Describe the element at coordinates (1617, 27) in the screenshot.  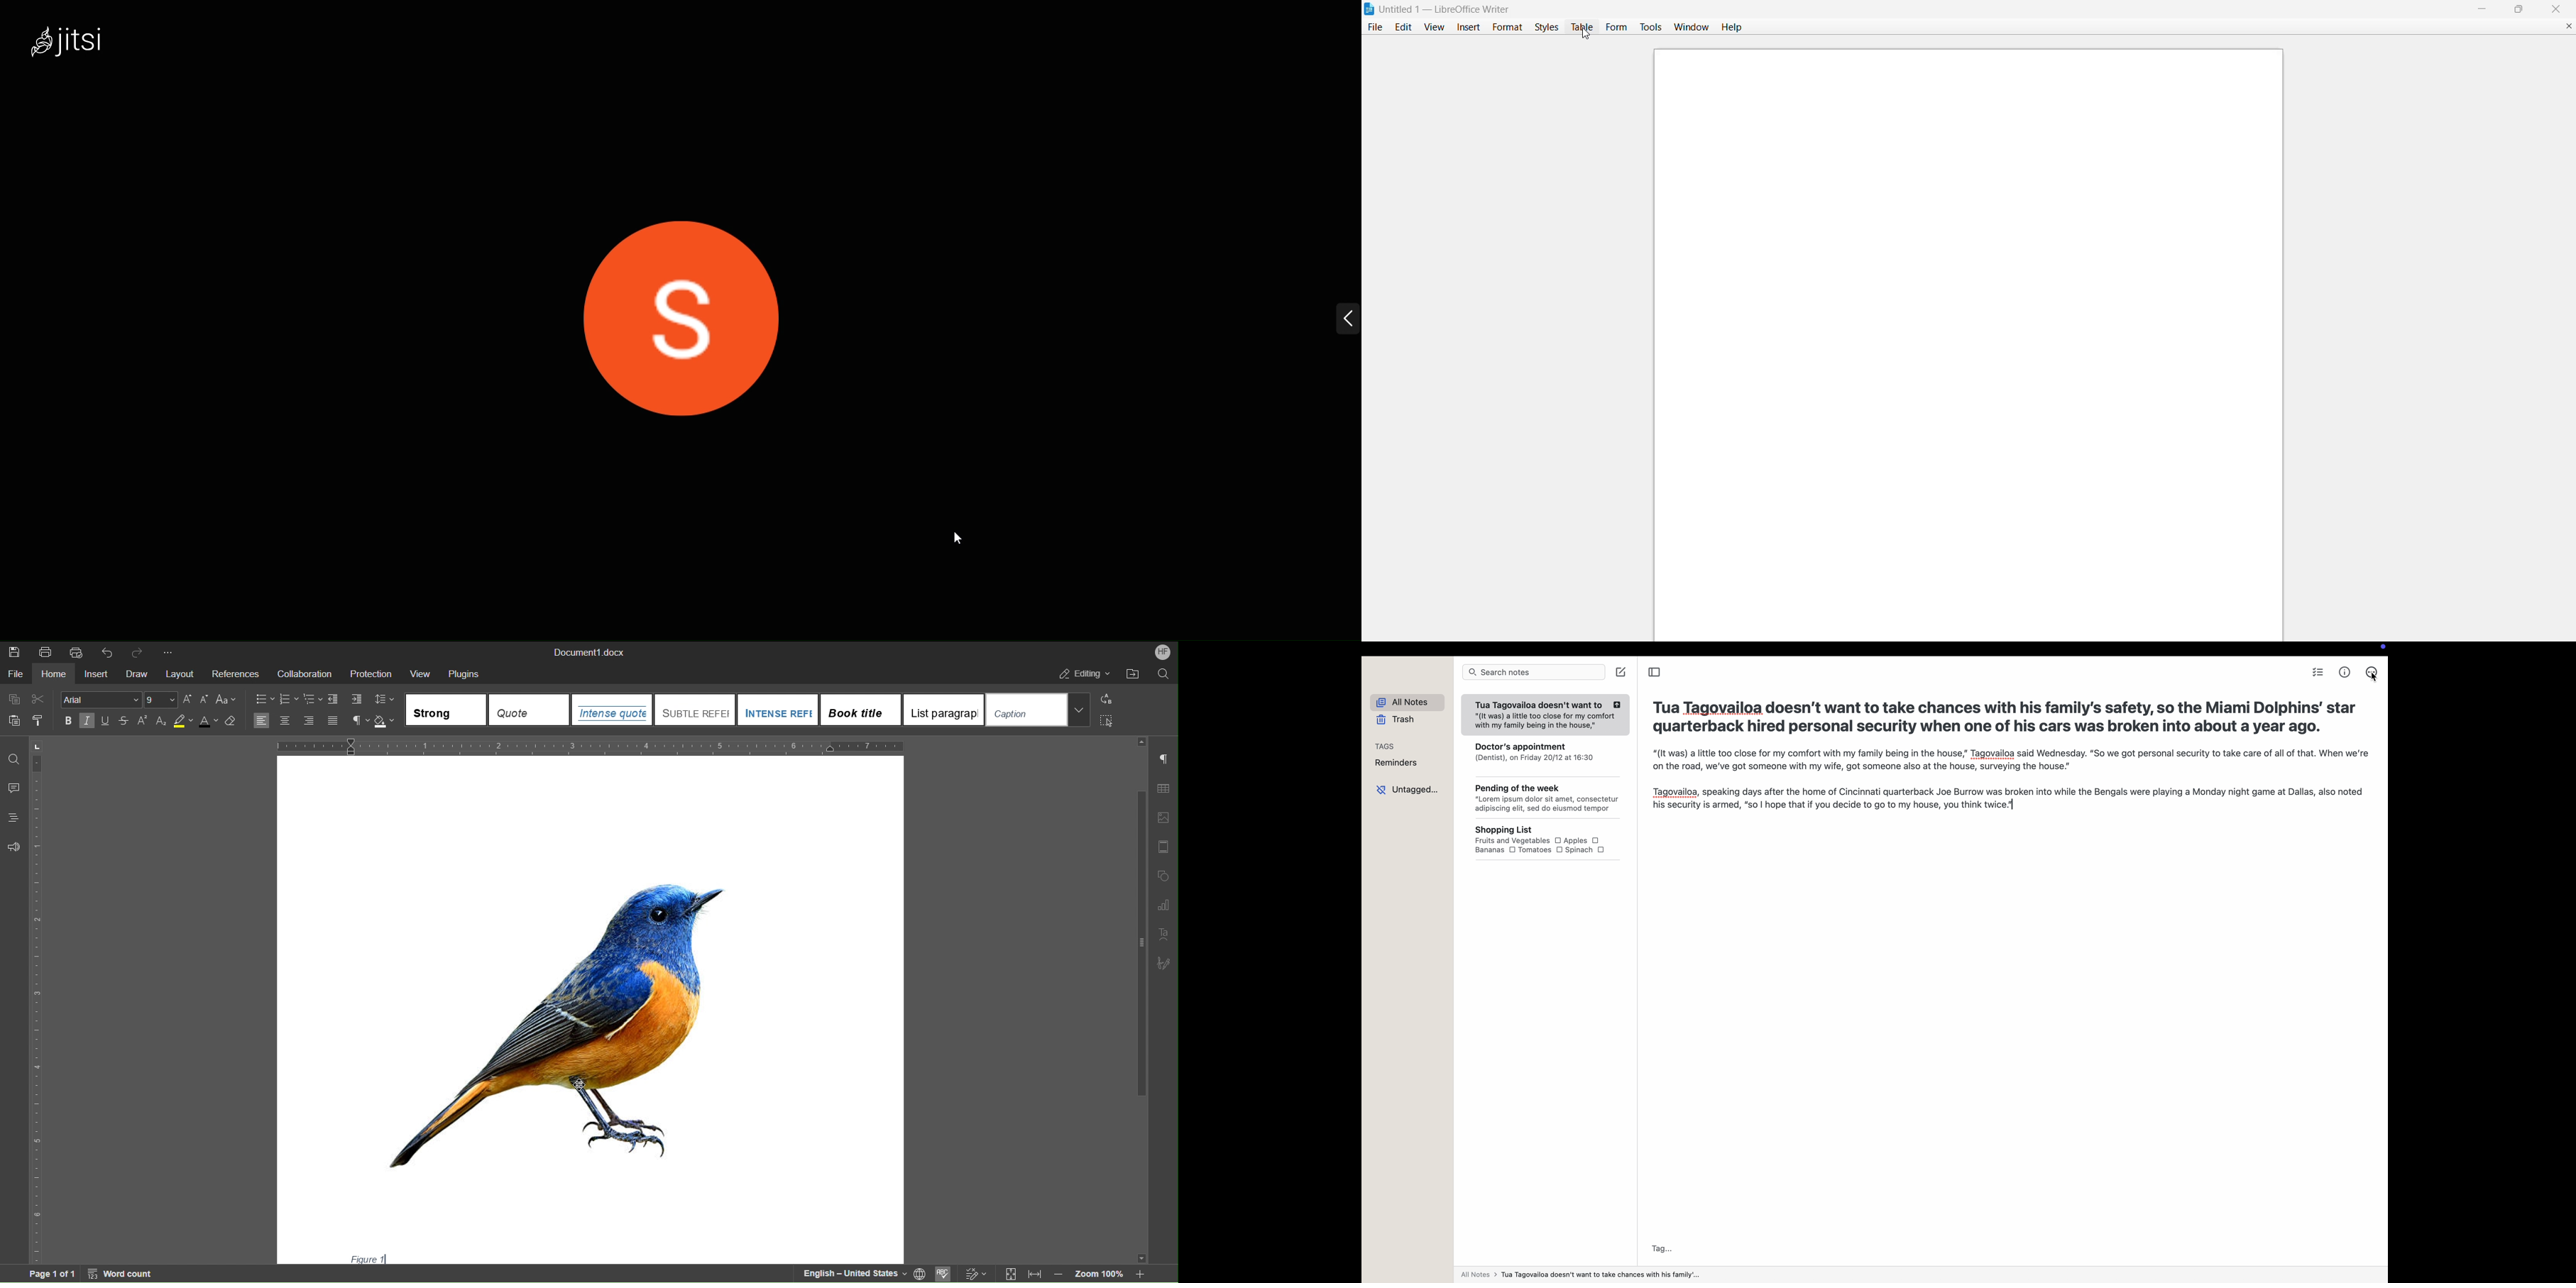
I see `form` at that location.